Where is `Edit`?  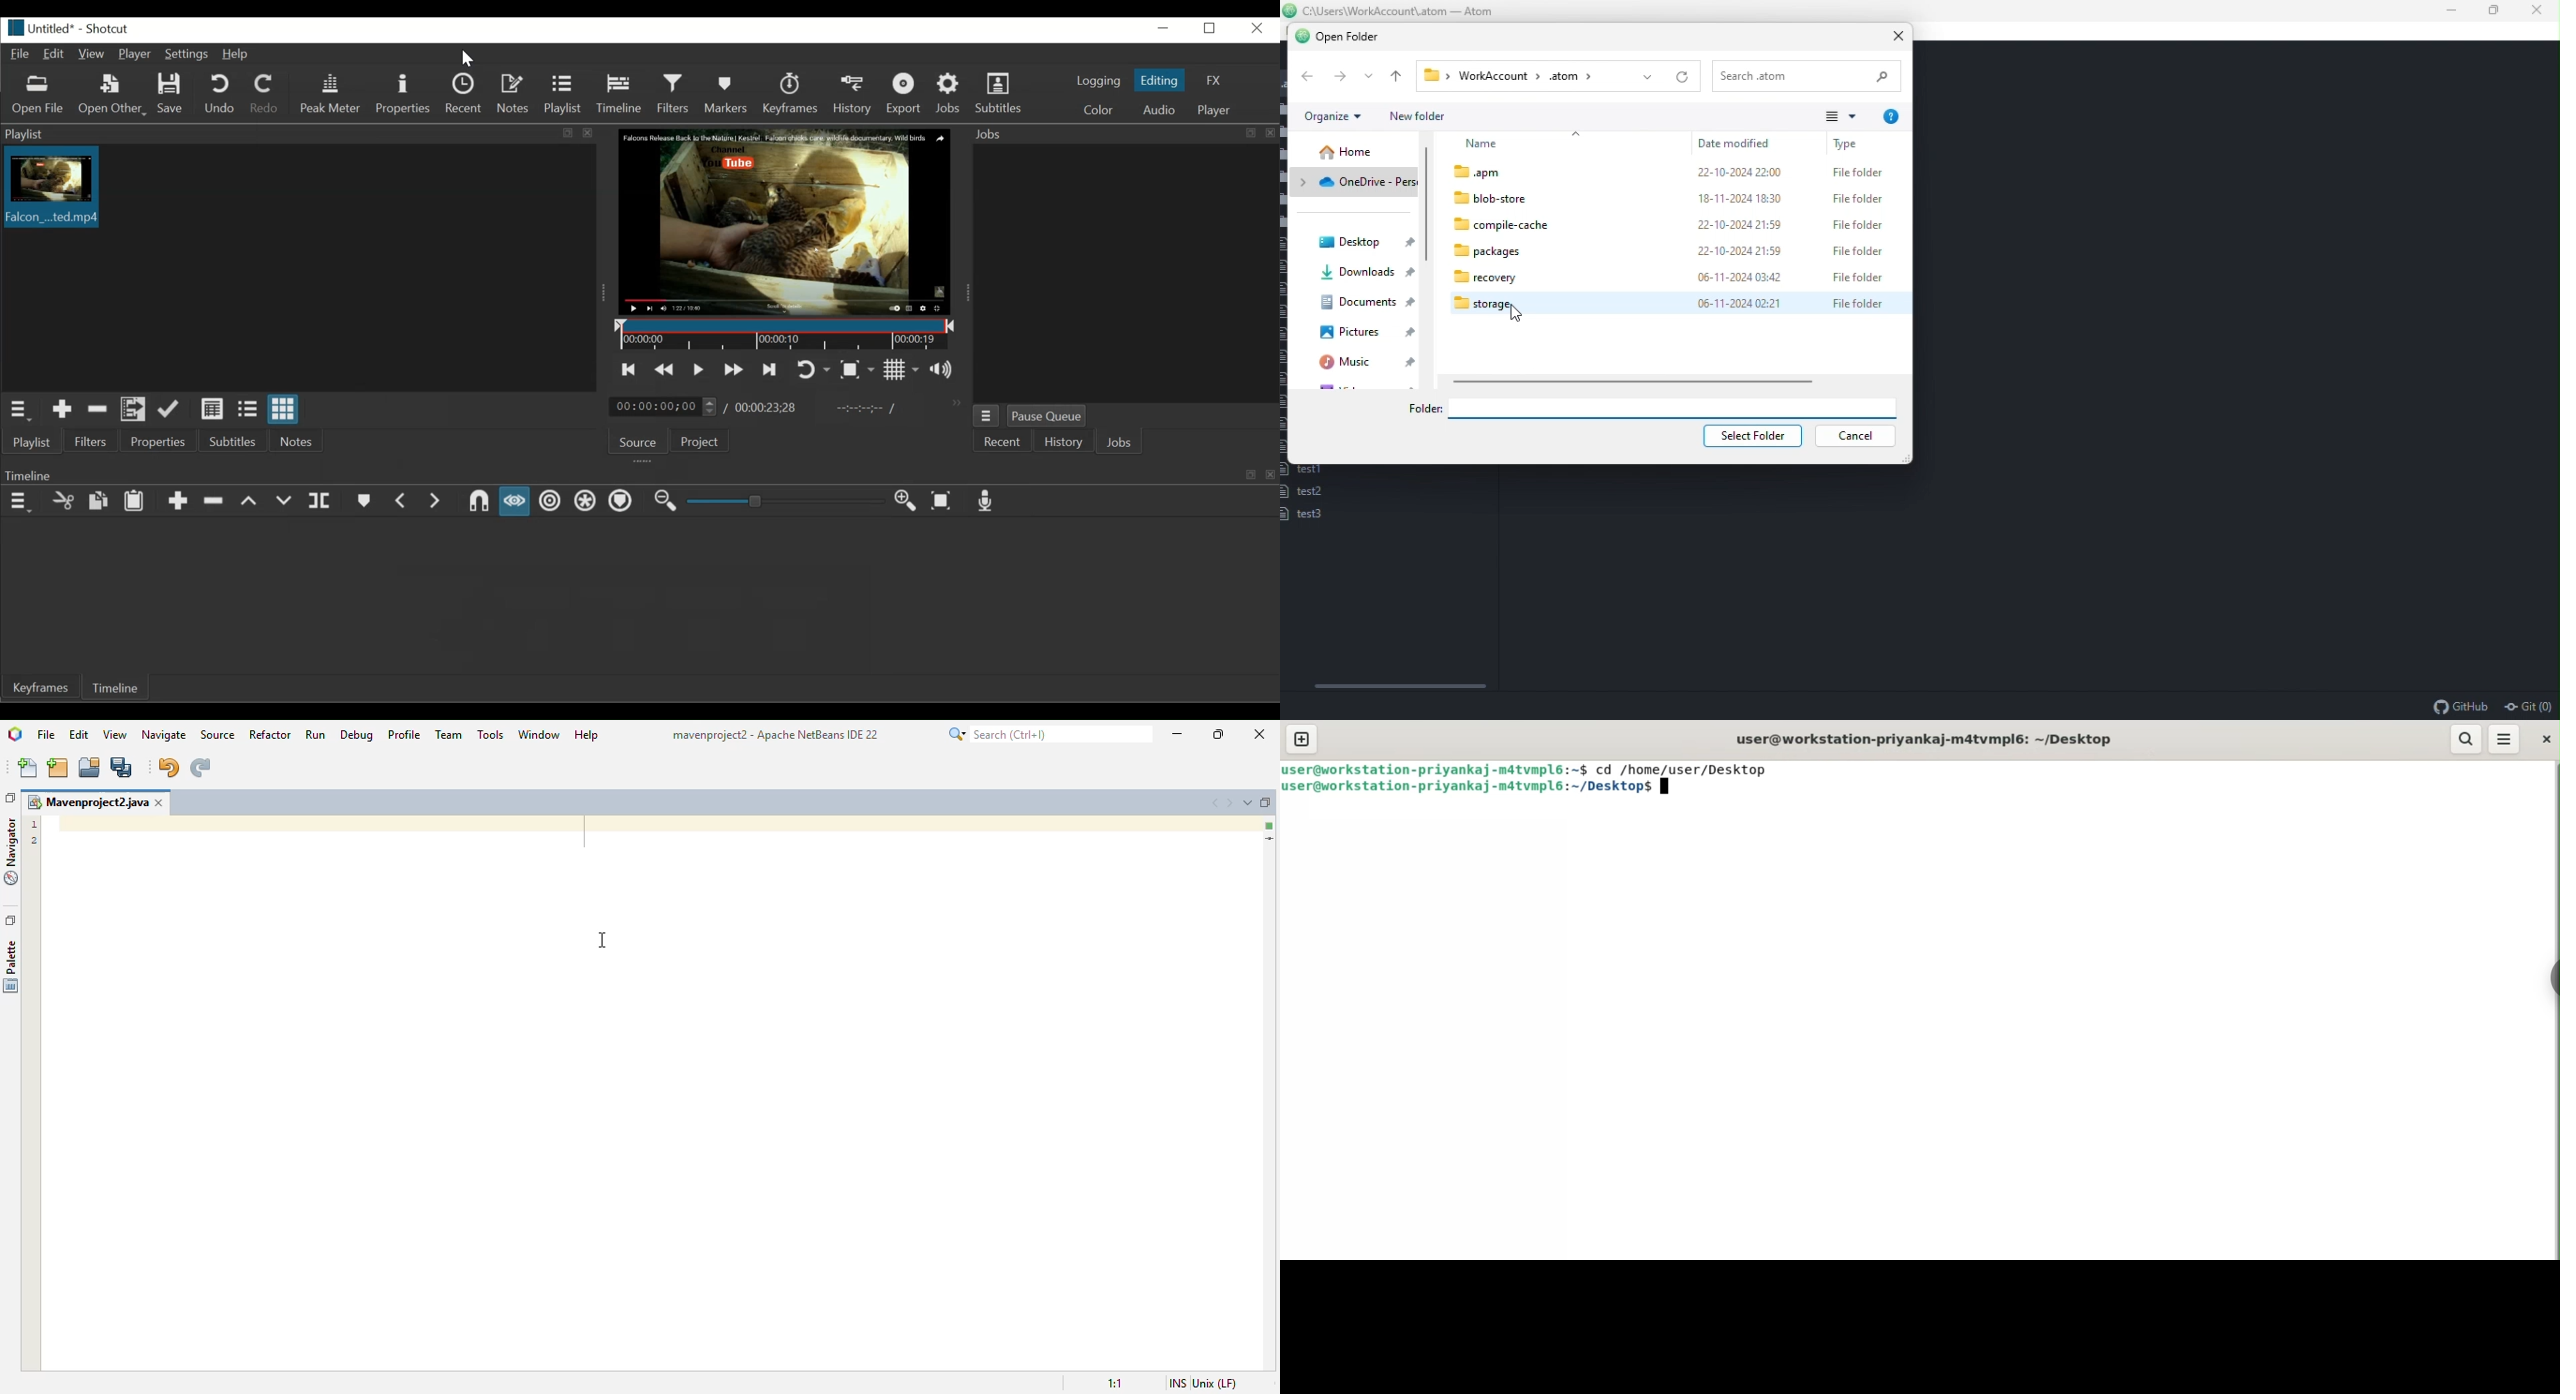
Edit is located at coordinates (54, 55).